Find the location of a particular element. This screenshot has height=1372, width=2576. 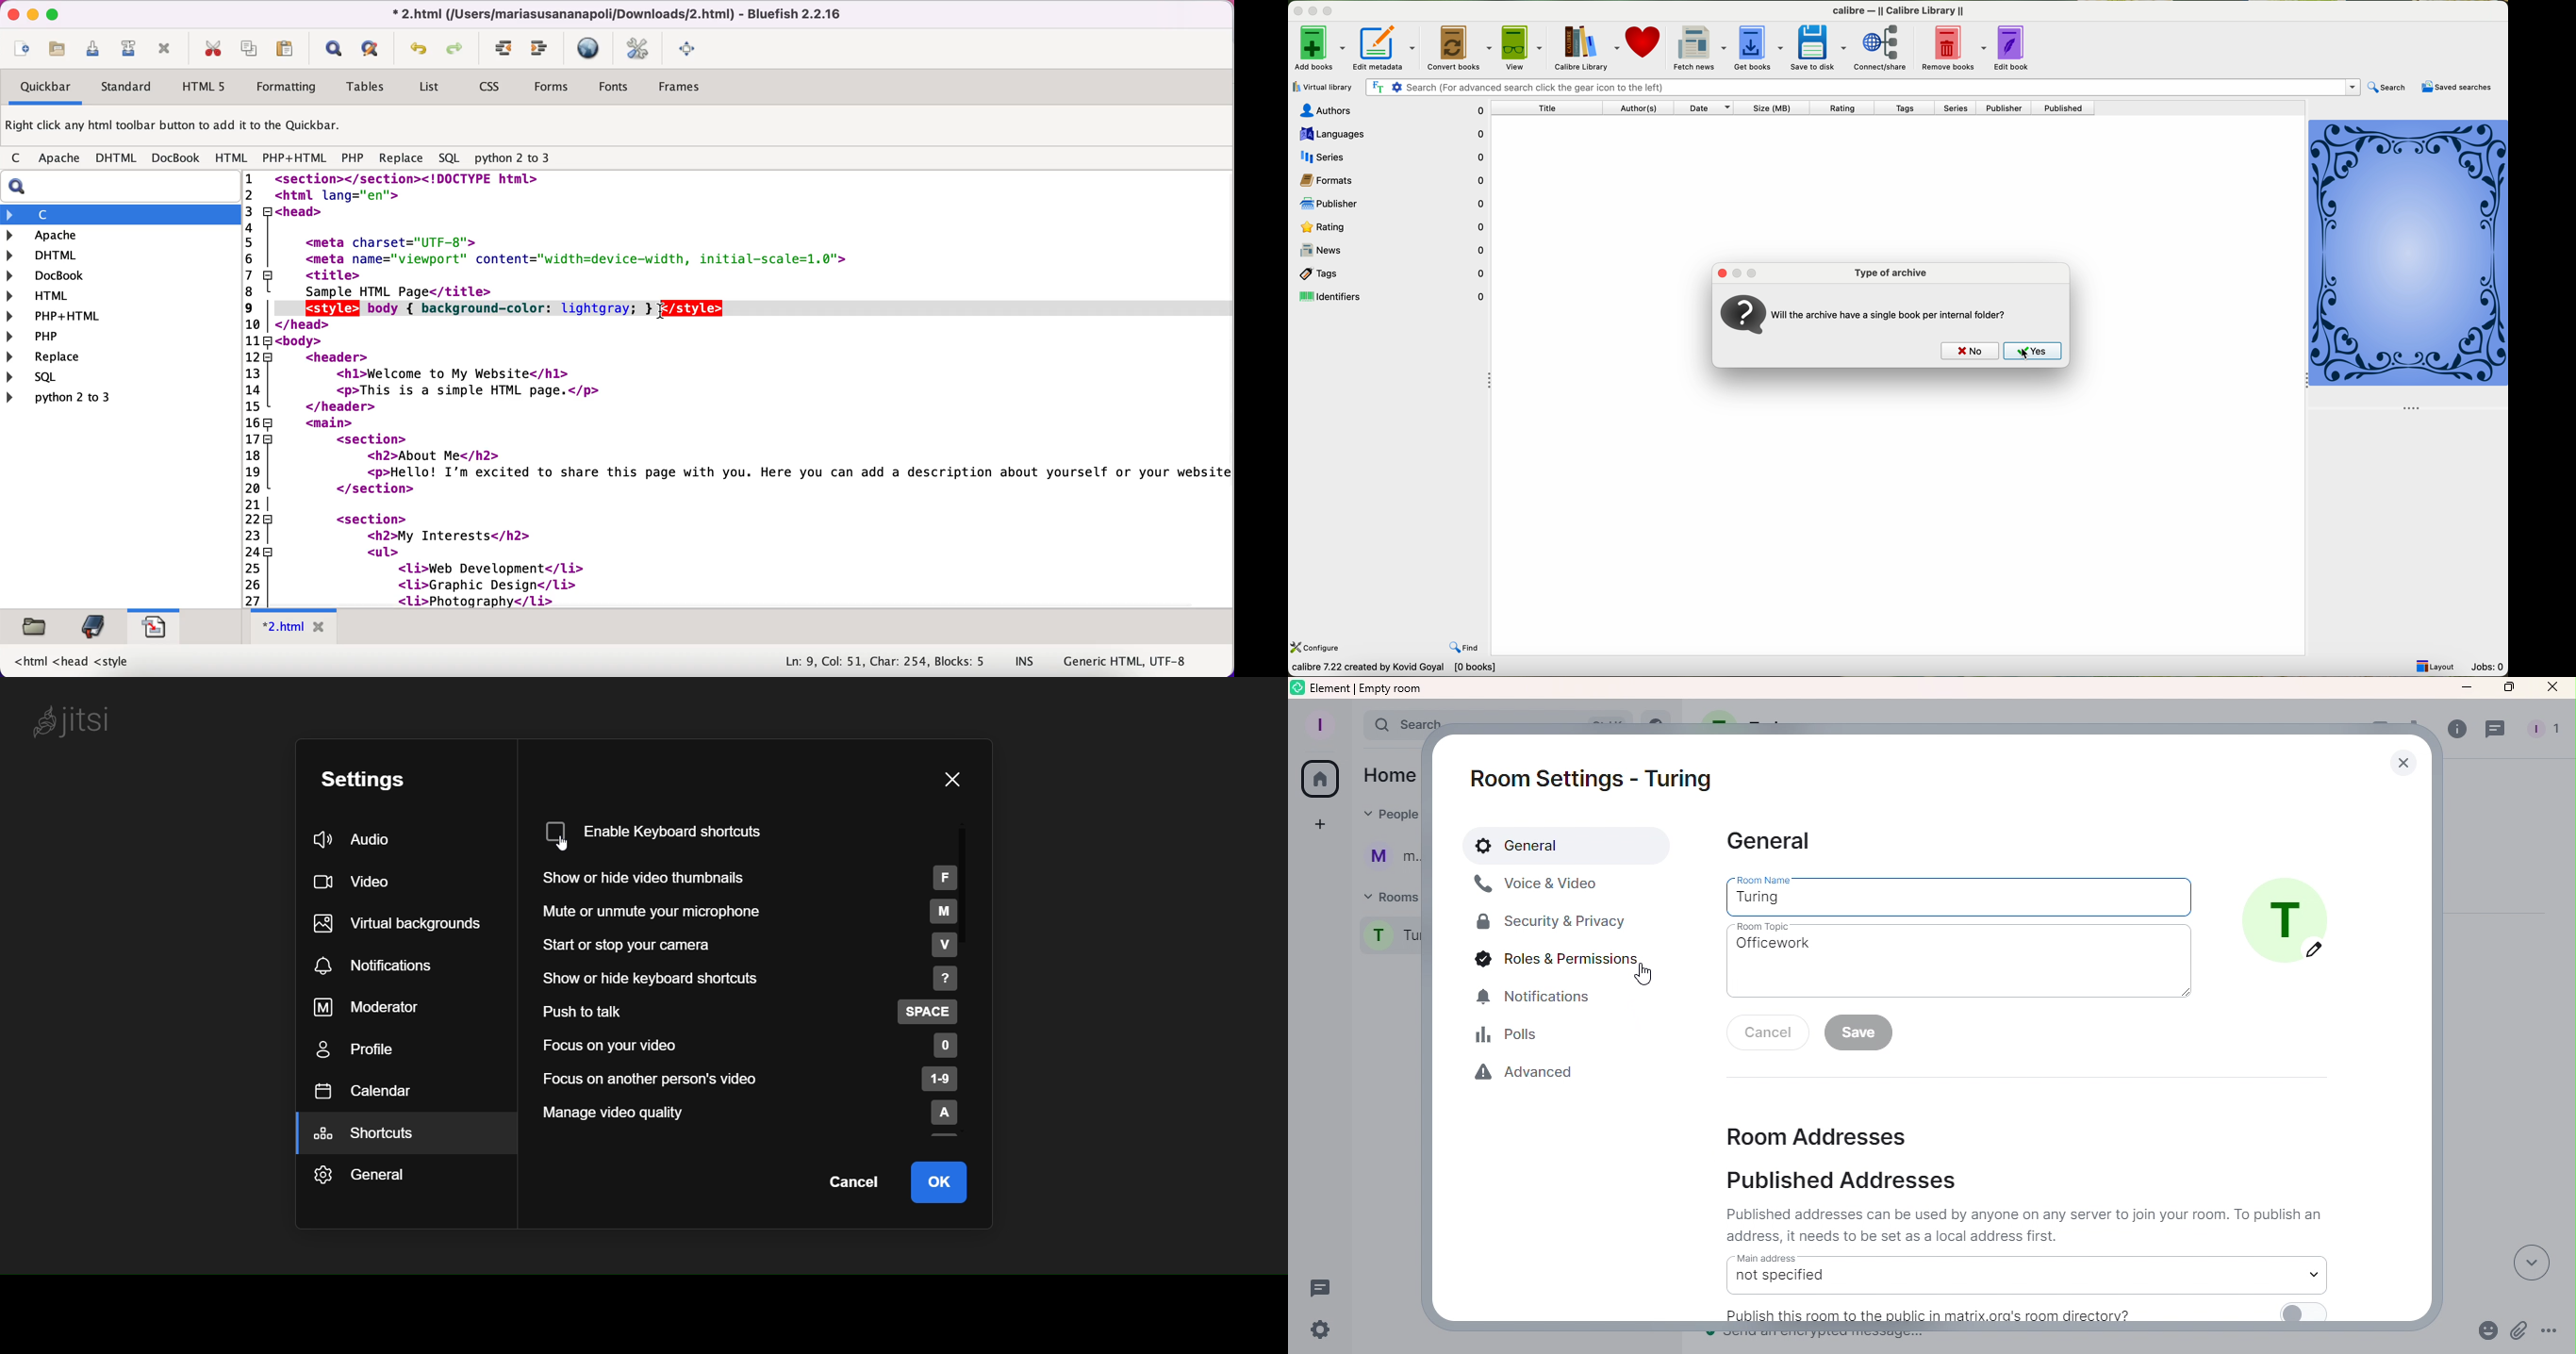

audio is located at coordinates (352, 835).